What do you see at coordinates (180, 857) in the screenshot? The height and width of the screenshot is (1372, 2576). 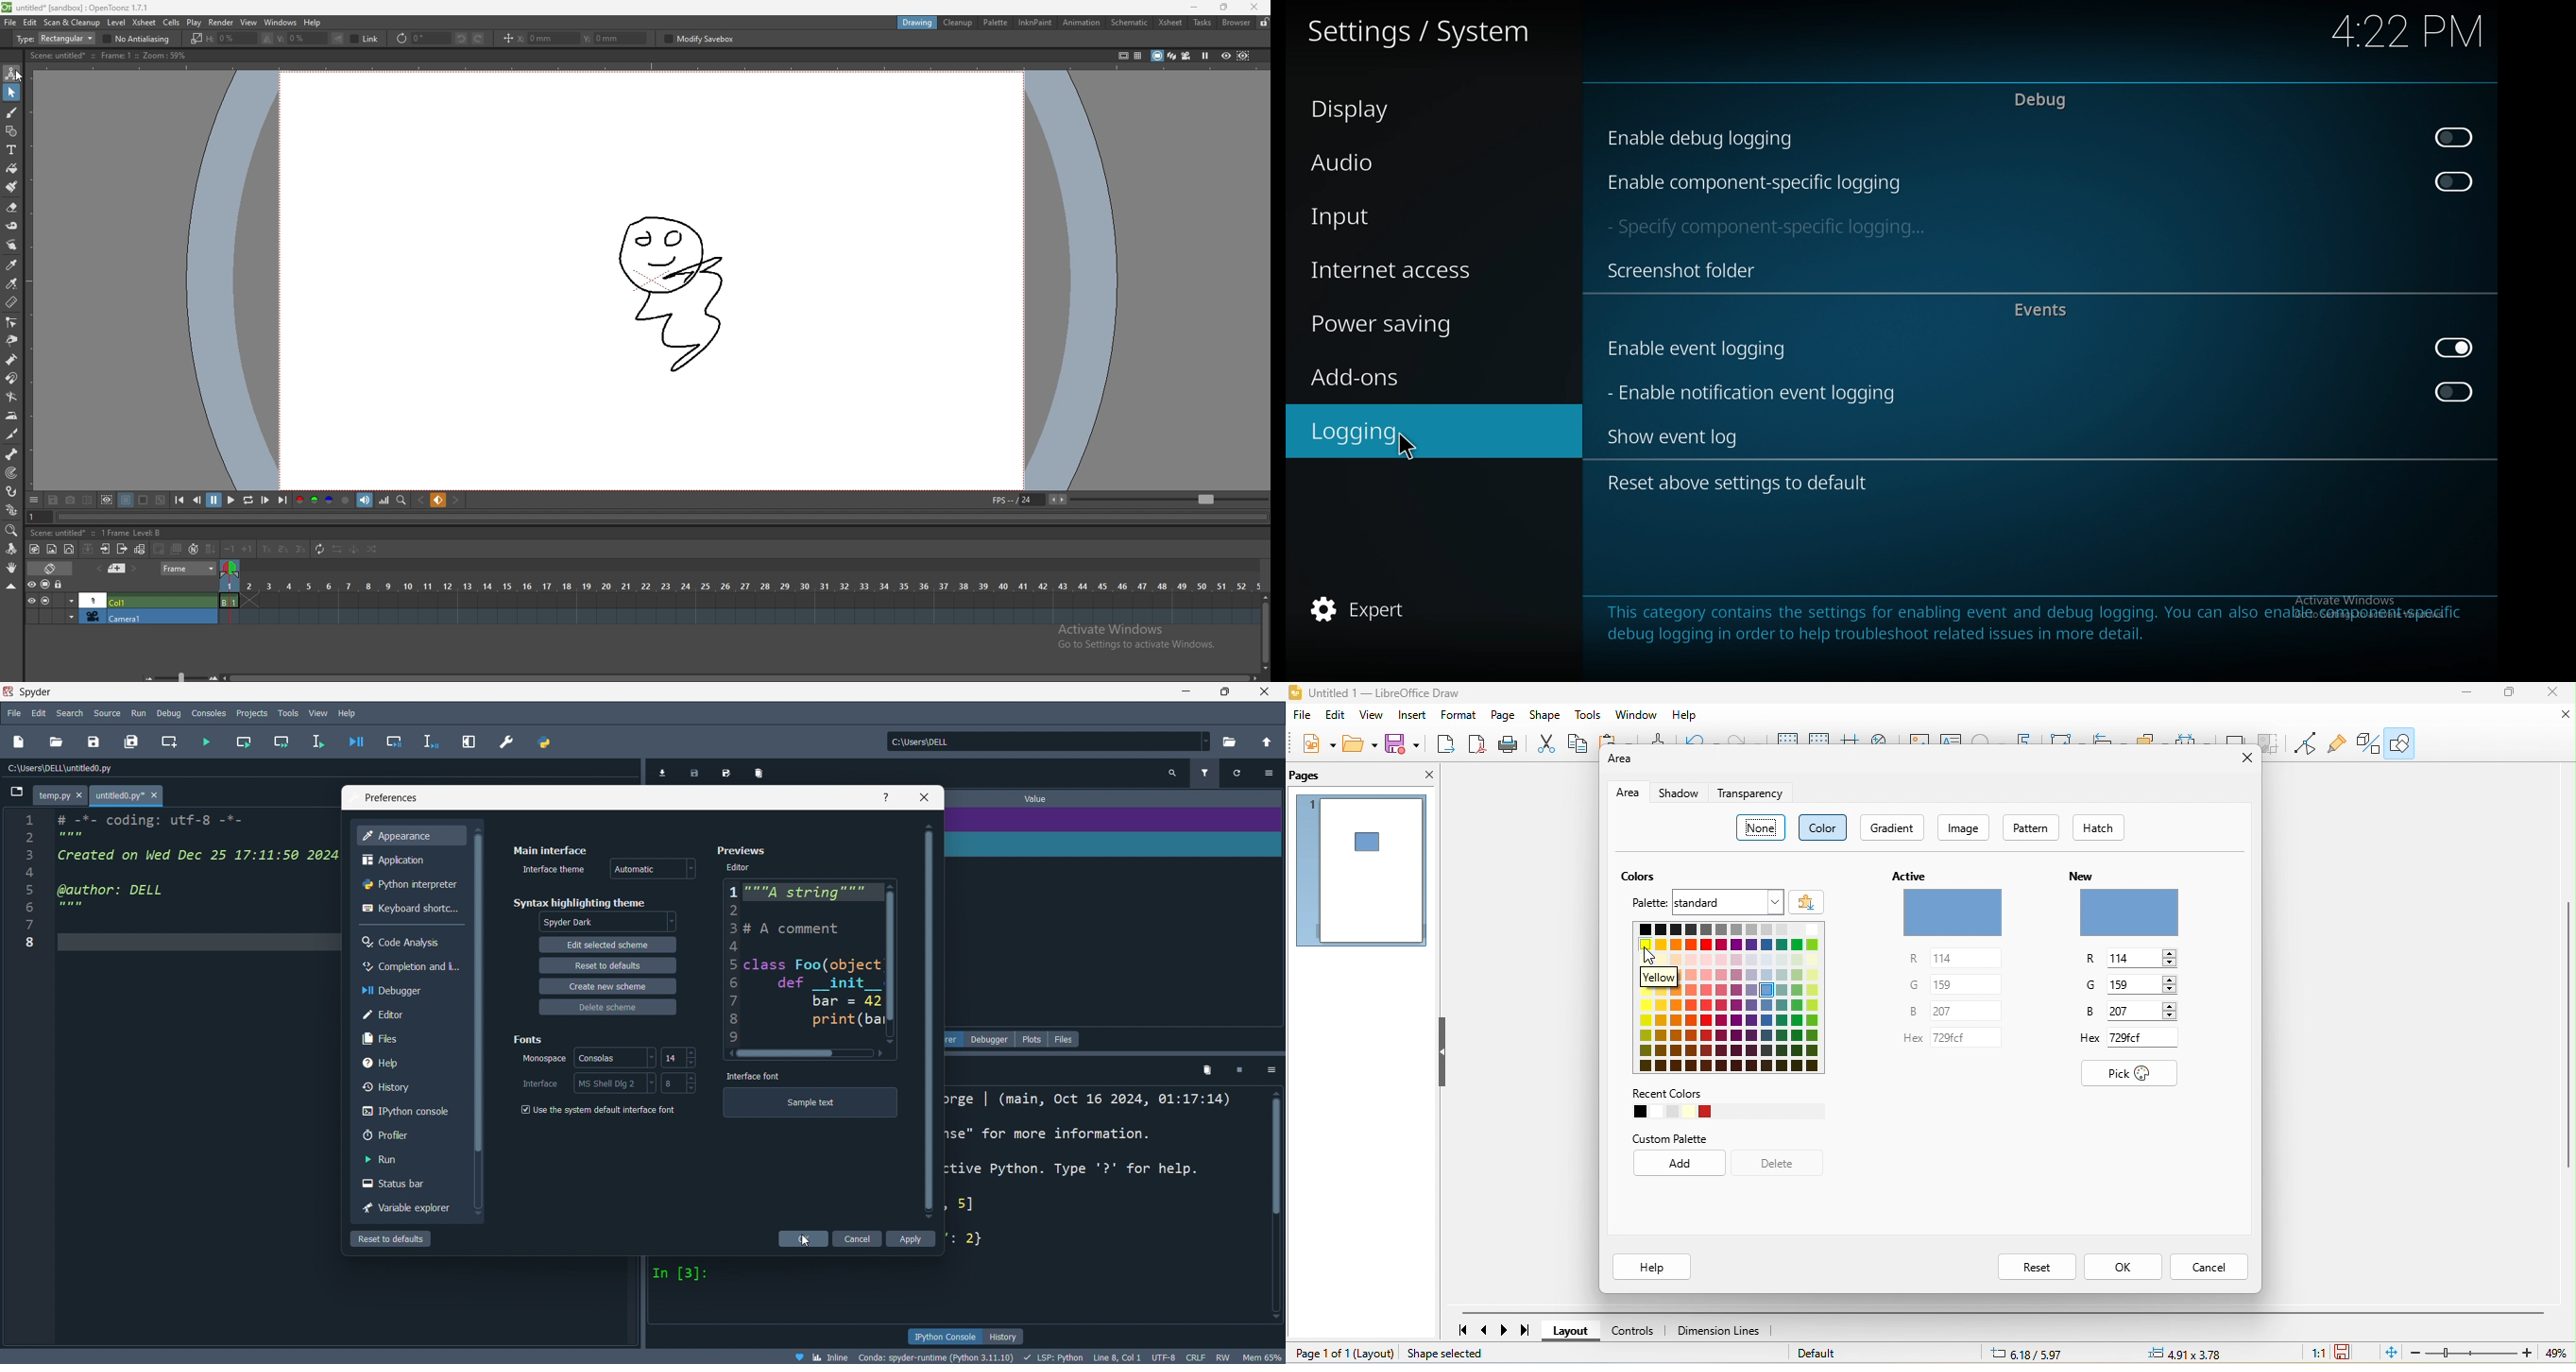 I see `3 Created on Wed Dec 25 17:11:50 2024` at bounding box center [180, 857].